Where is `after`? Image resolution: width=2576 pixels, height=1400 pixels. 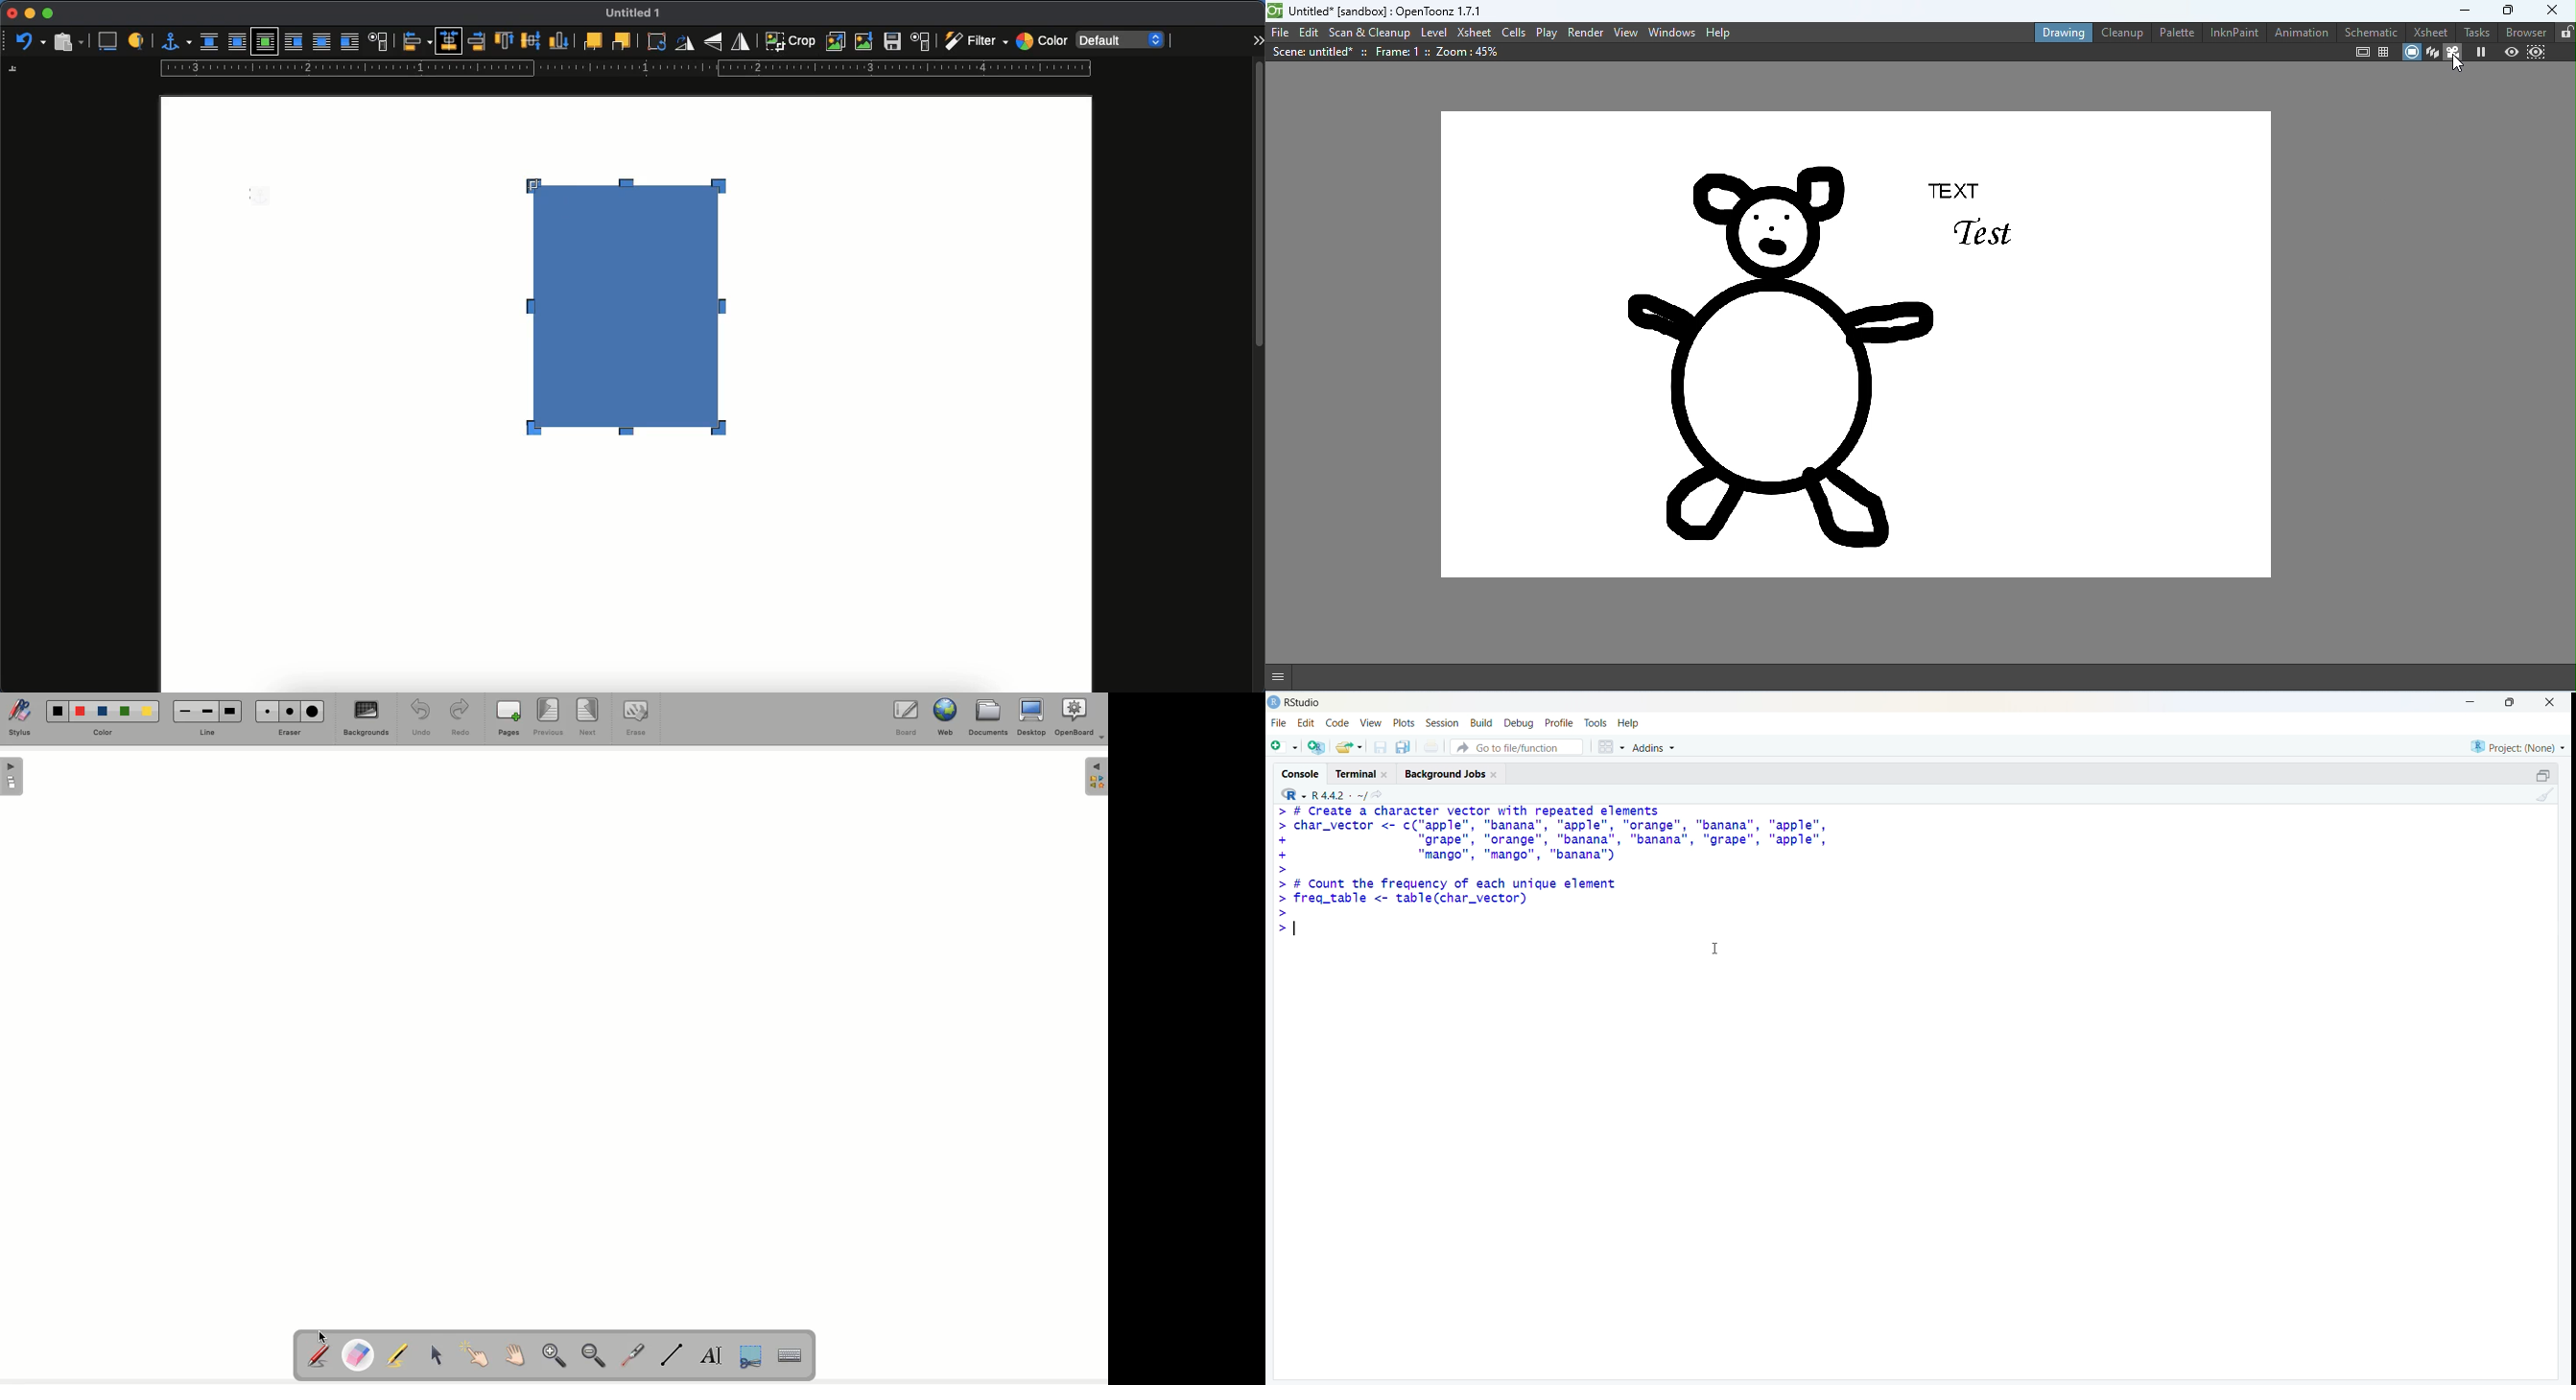
after is located at coordinates (349, 44).